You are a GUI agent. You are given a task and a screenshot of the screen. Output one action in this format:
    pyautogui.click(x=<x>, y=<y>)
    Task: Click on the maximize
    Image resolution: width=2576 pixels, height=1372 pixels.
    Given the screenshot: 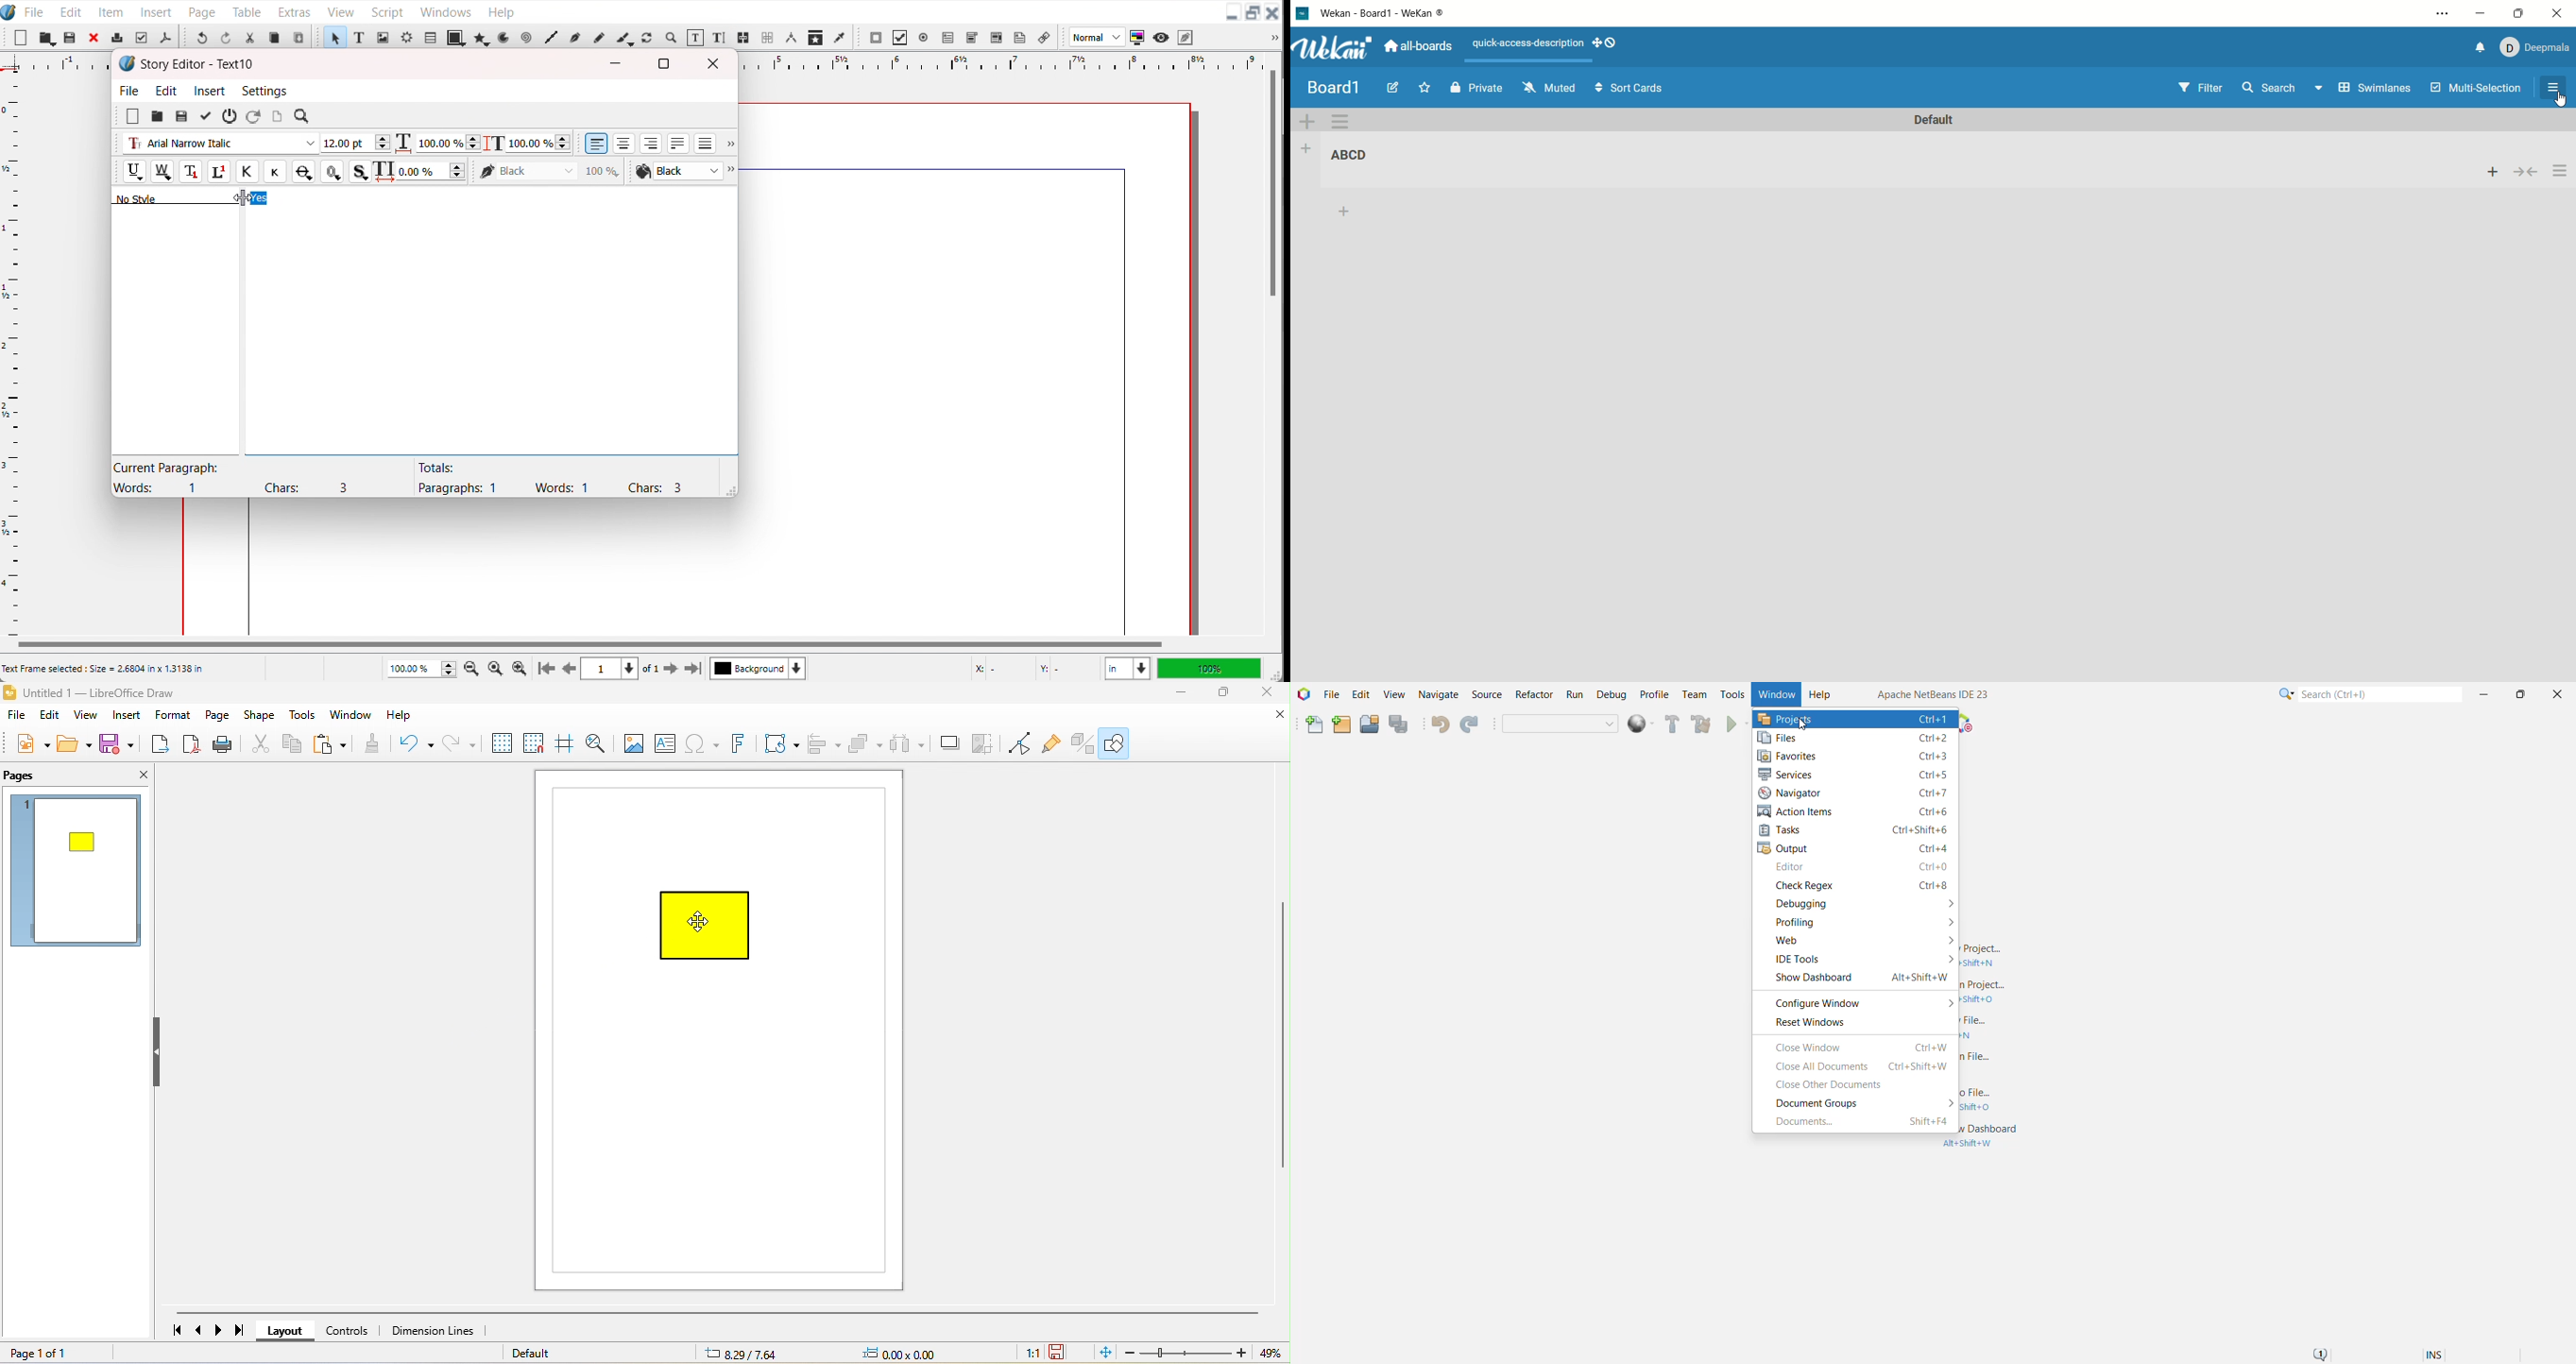 What is the action you would take?
    pyautogui.click(x=1221, y=694)
    